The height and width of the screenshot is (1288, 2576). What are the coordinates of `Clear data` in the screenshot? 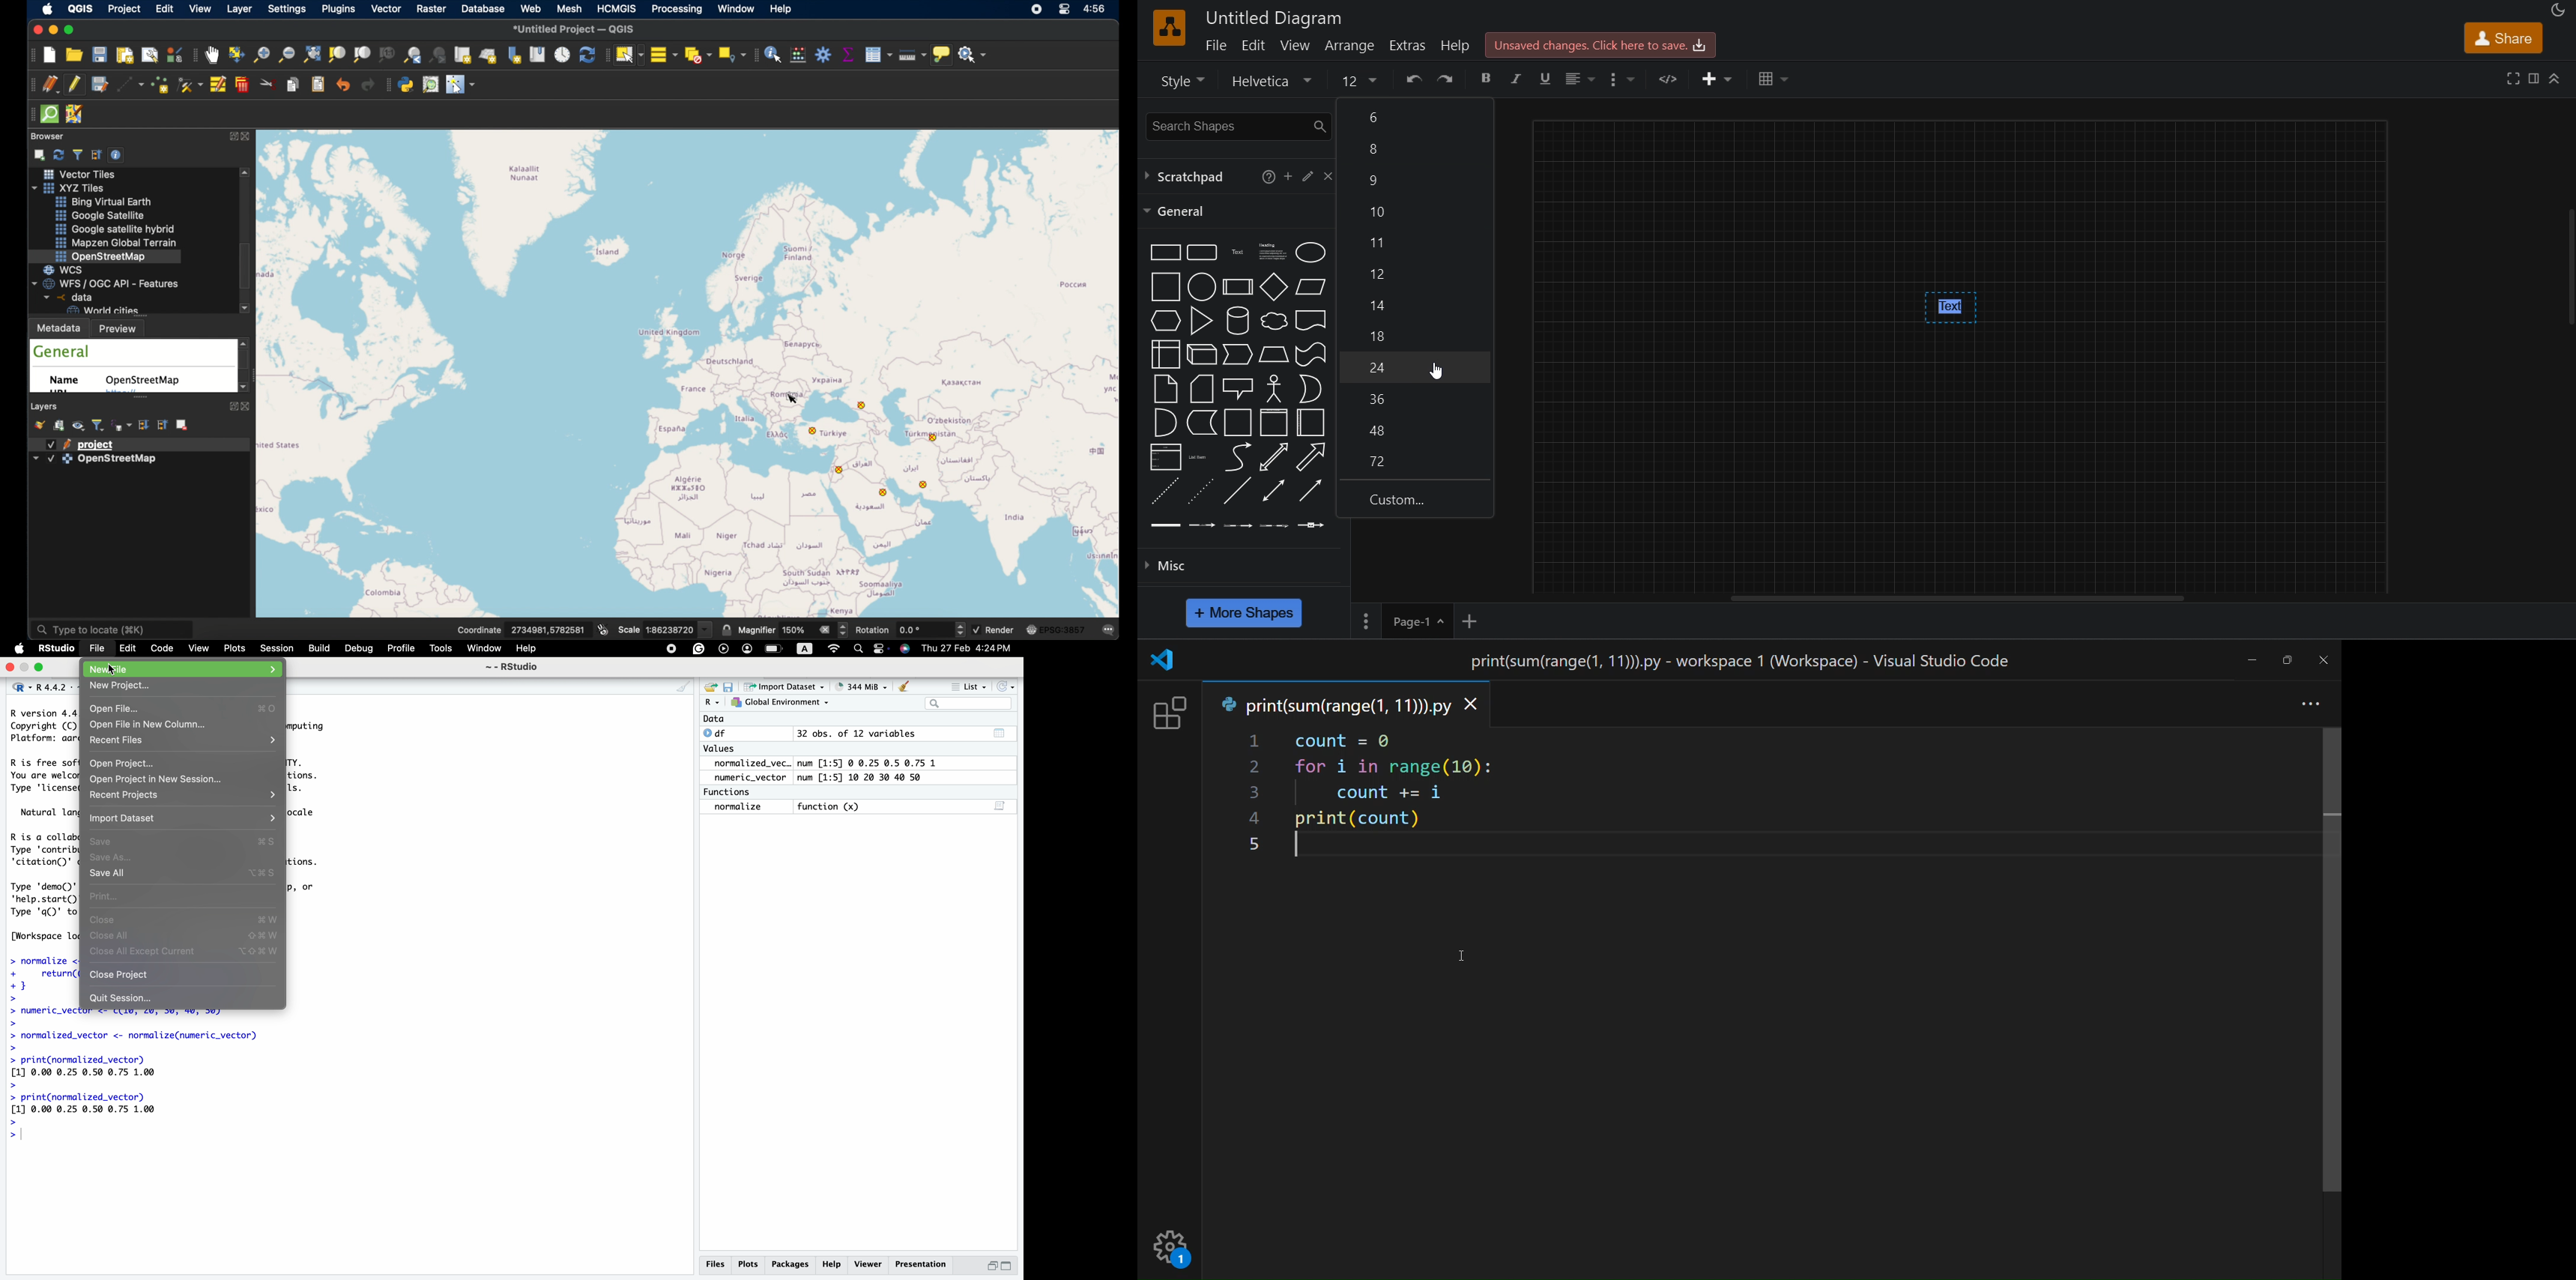 It's located at (904, 688).